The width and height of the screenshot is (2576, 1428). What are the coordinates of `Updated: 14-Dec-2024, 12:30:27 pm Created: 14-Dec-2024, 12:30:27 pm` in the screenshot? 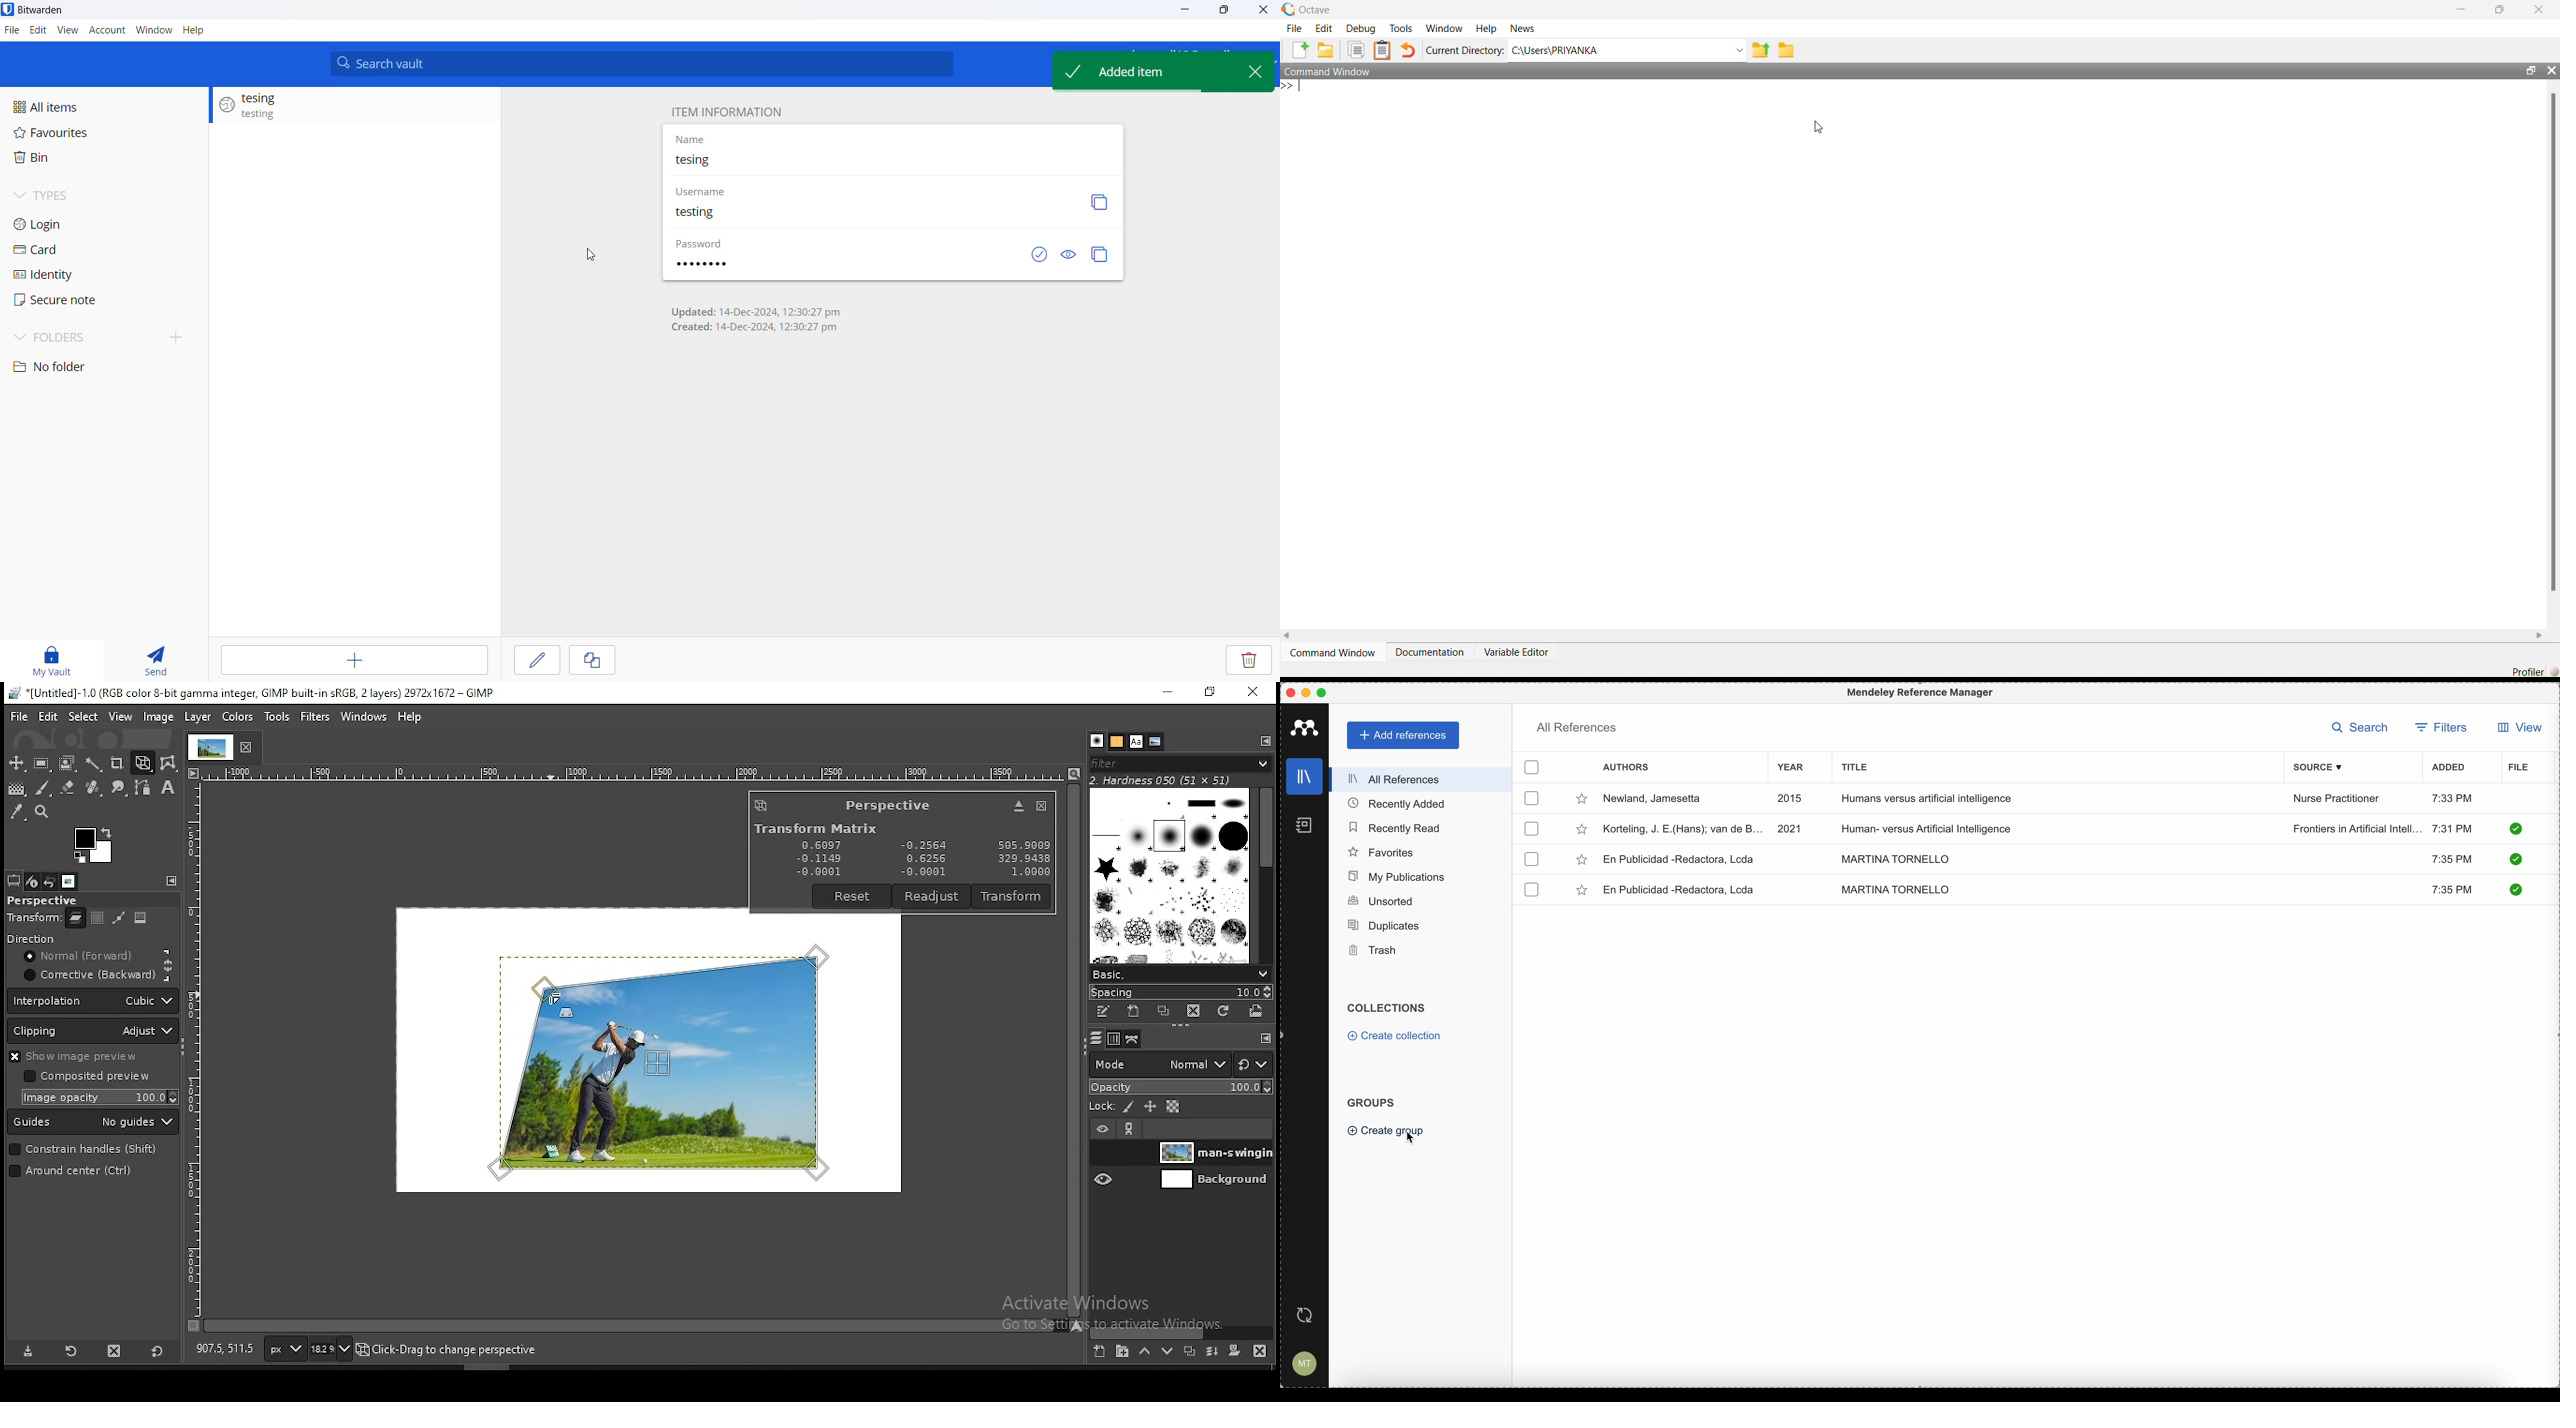 It's located at (755, 323).